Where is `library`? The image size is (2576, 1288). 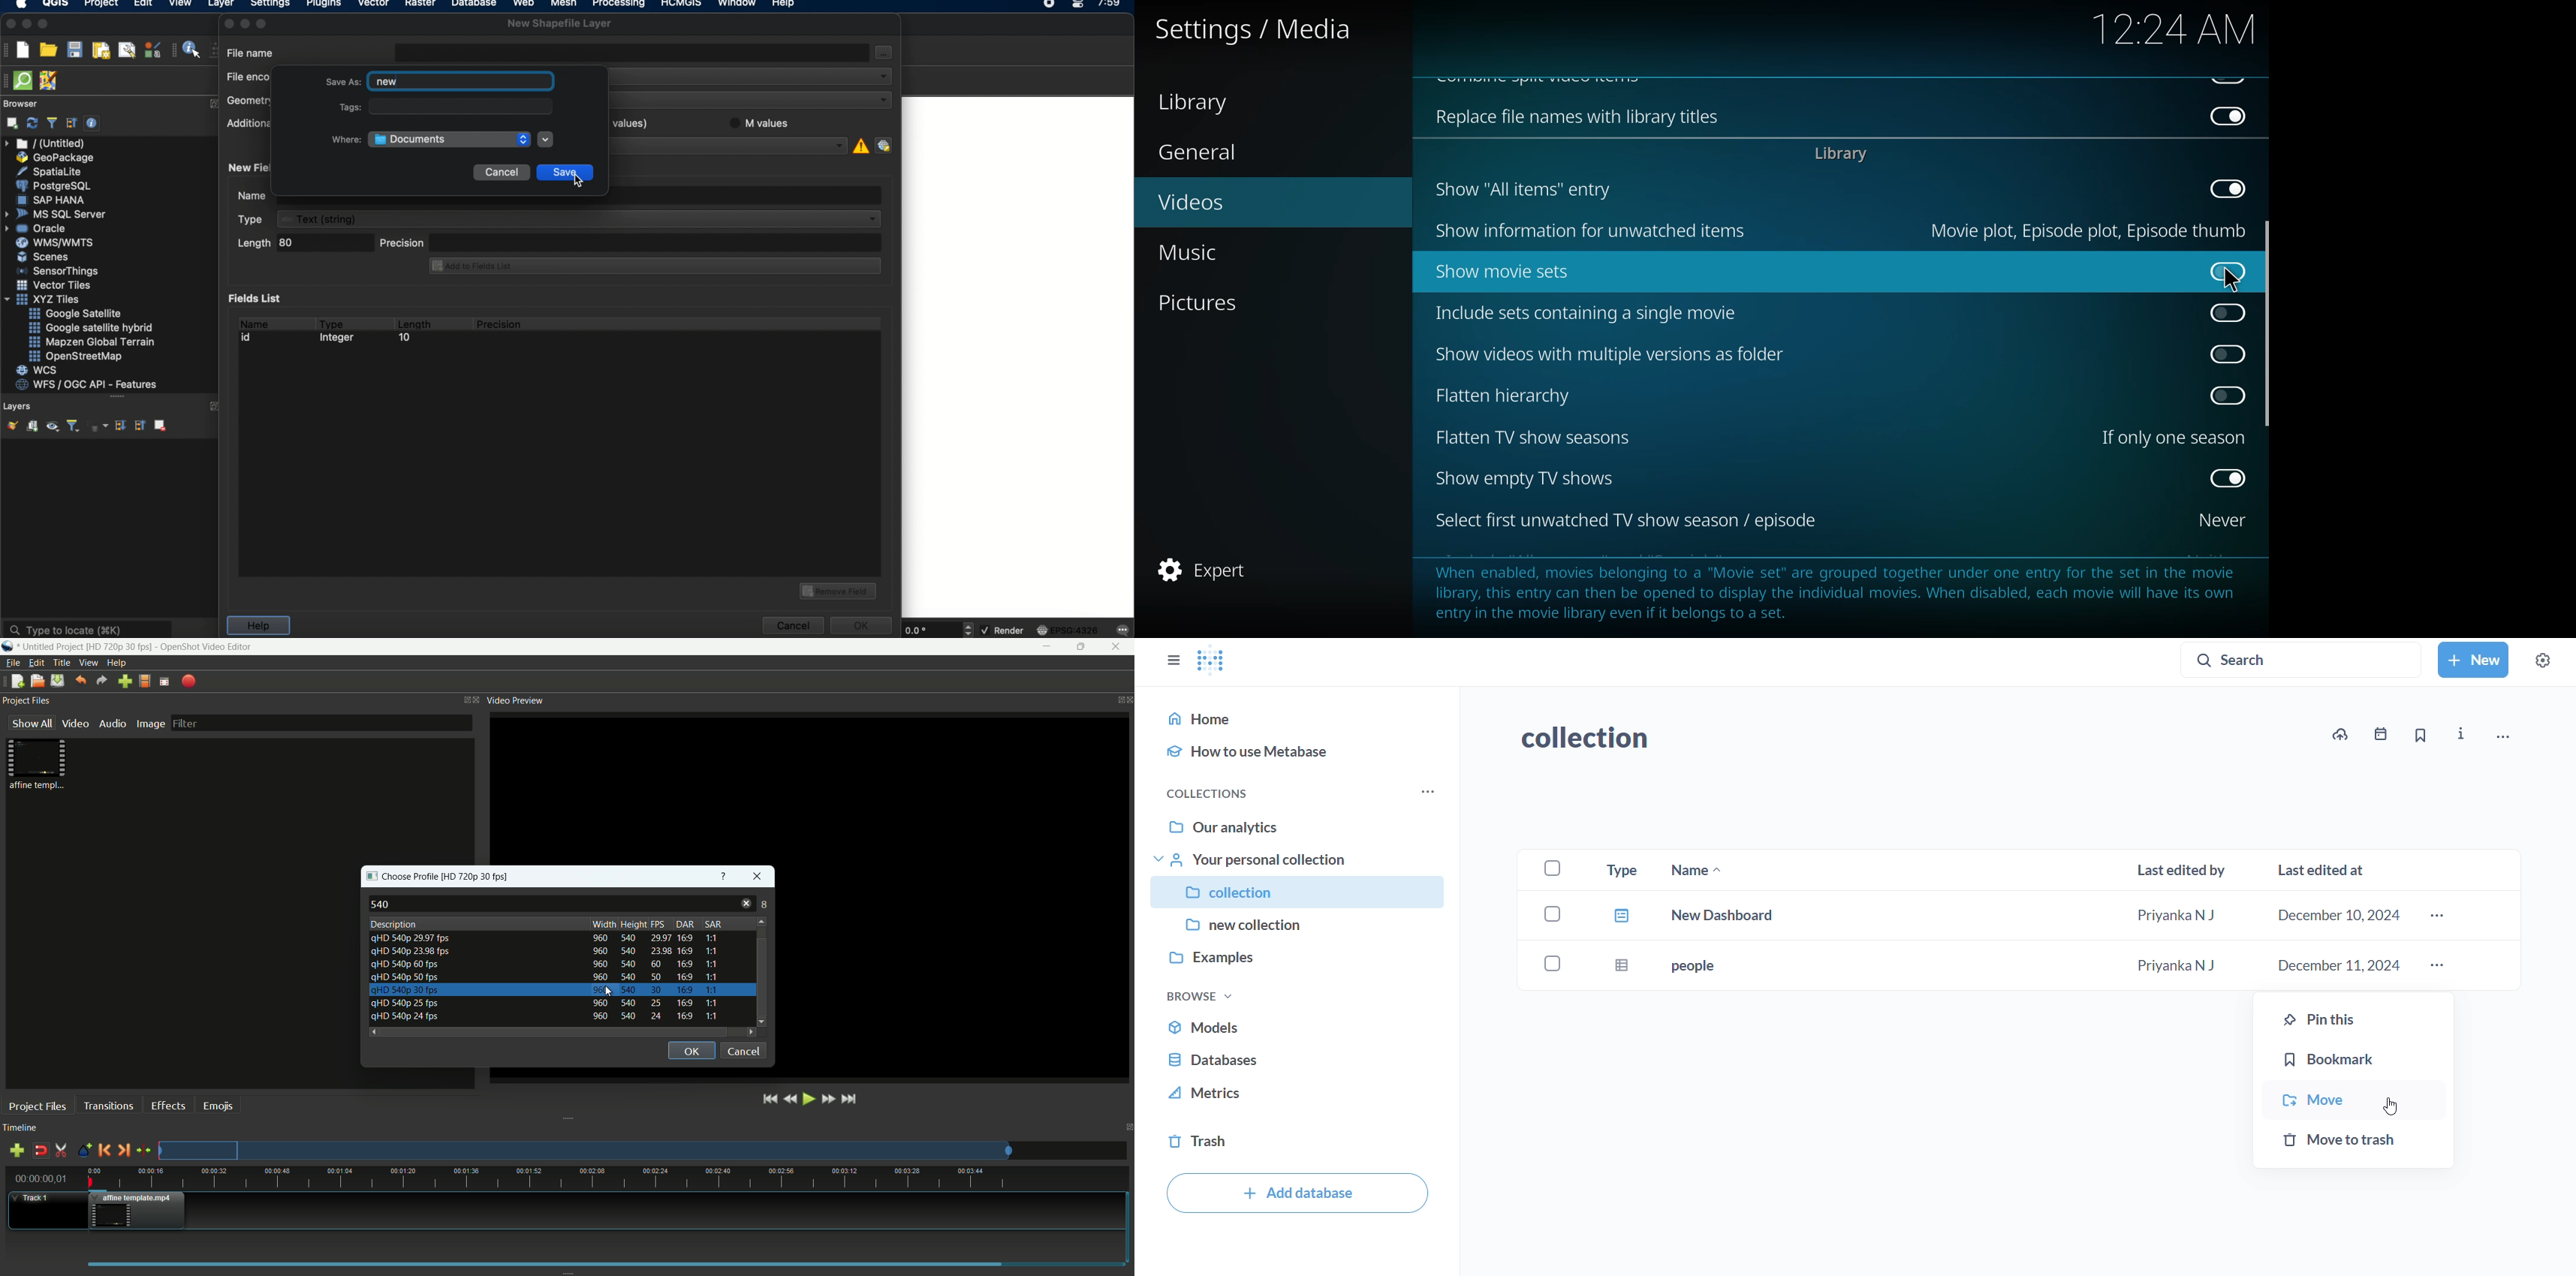 library is located at coordinates (1204, 103).